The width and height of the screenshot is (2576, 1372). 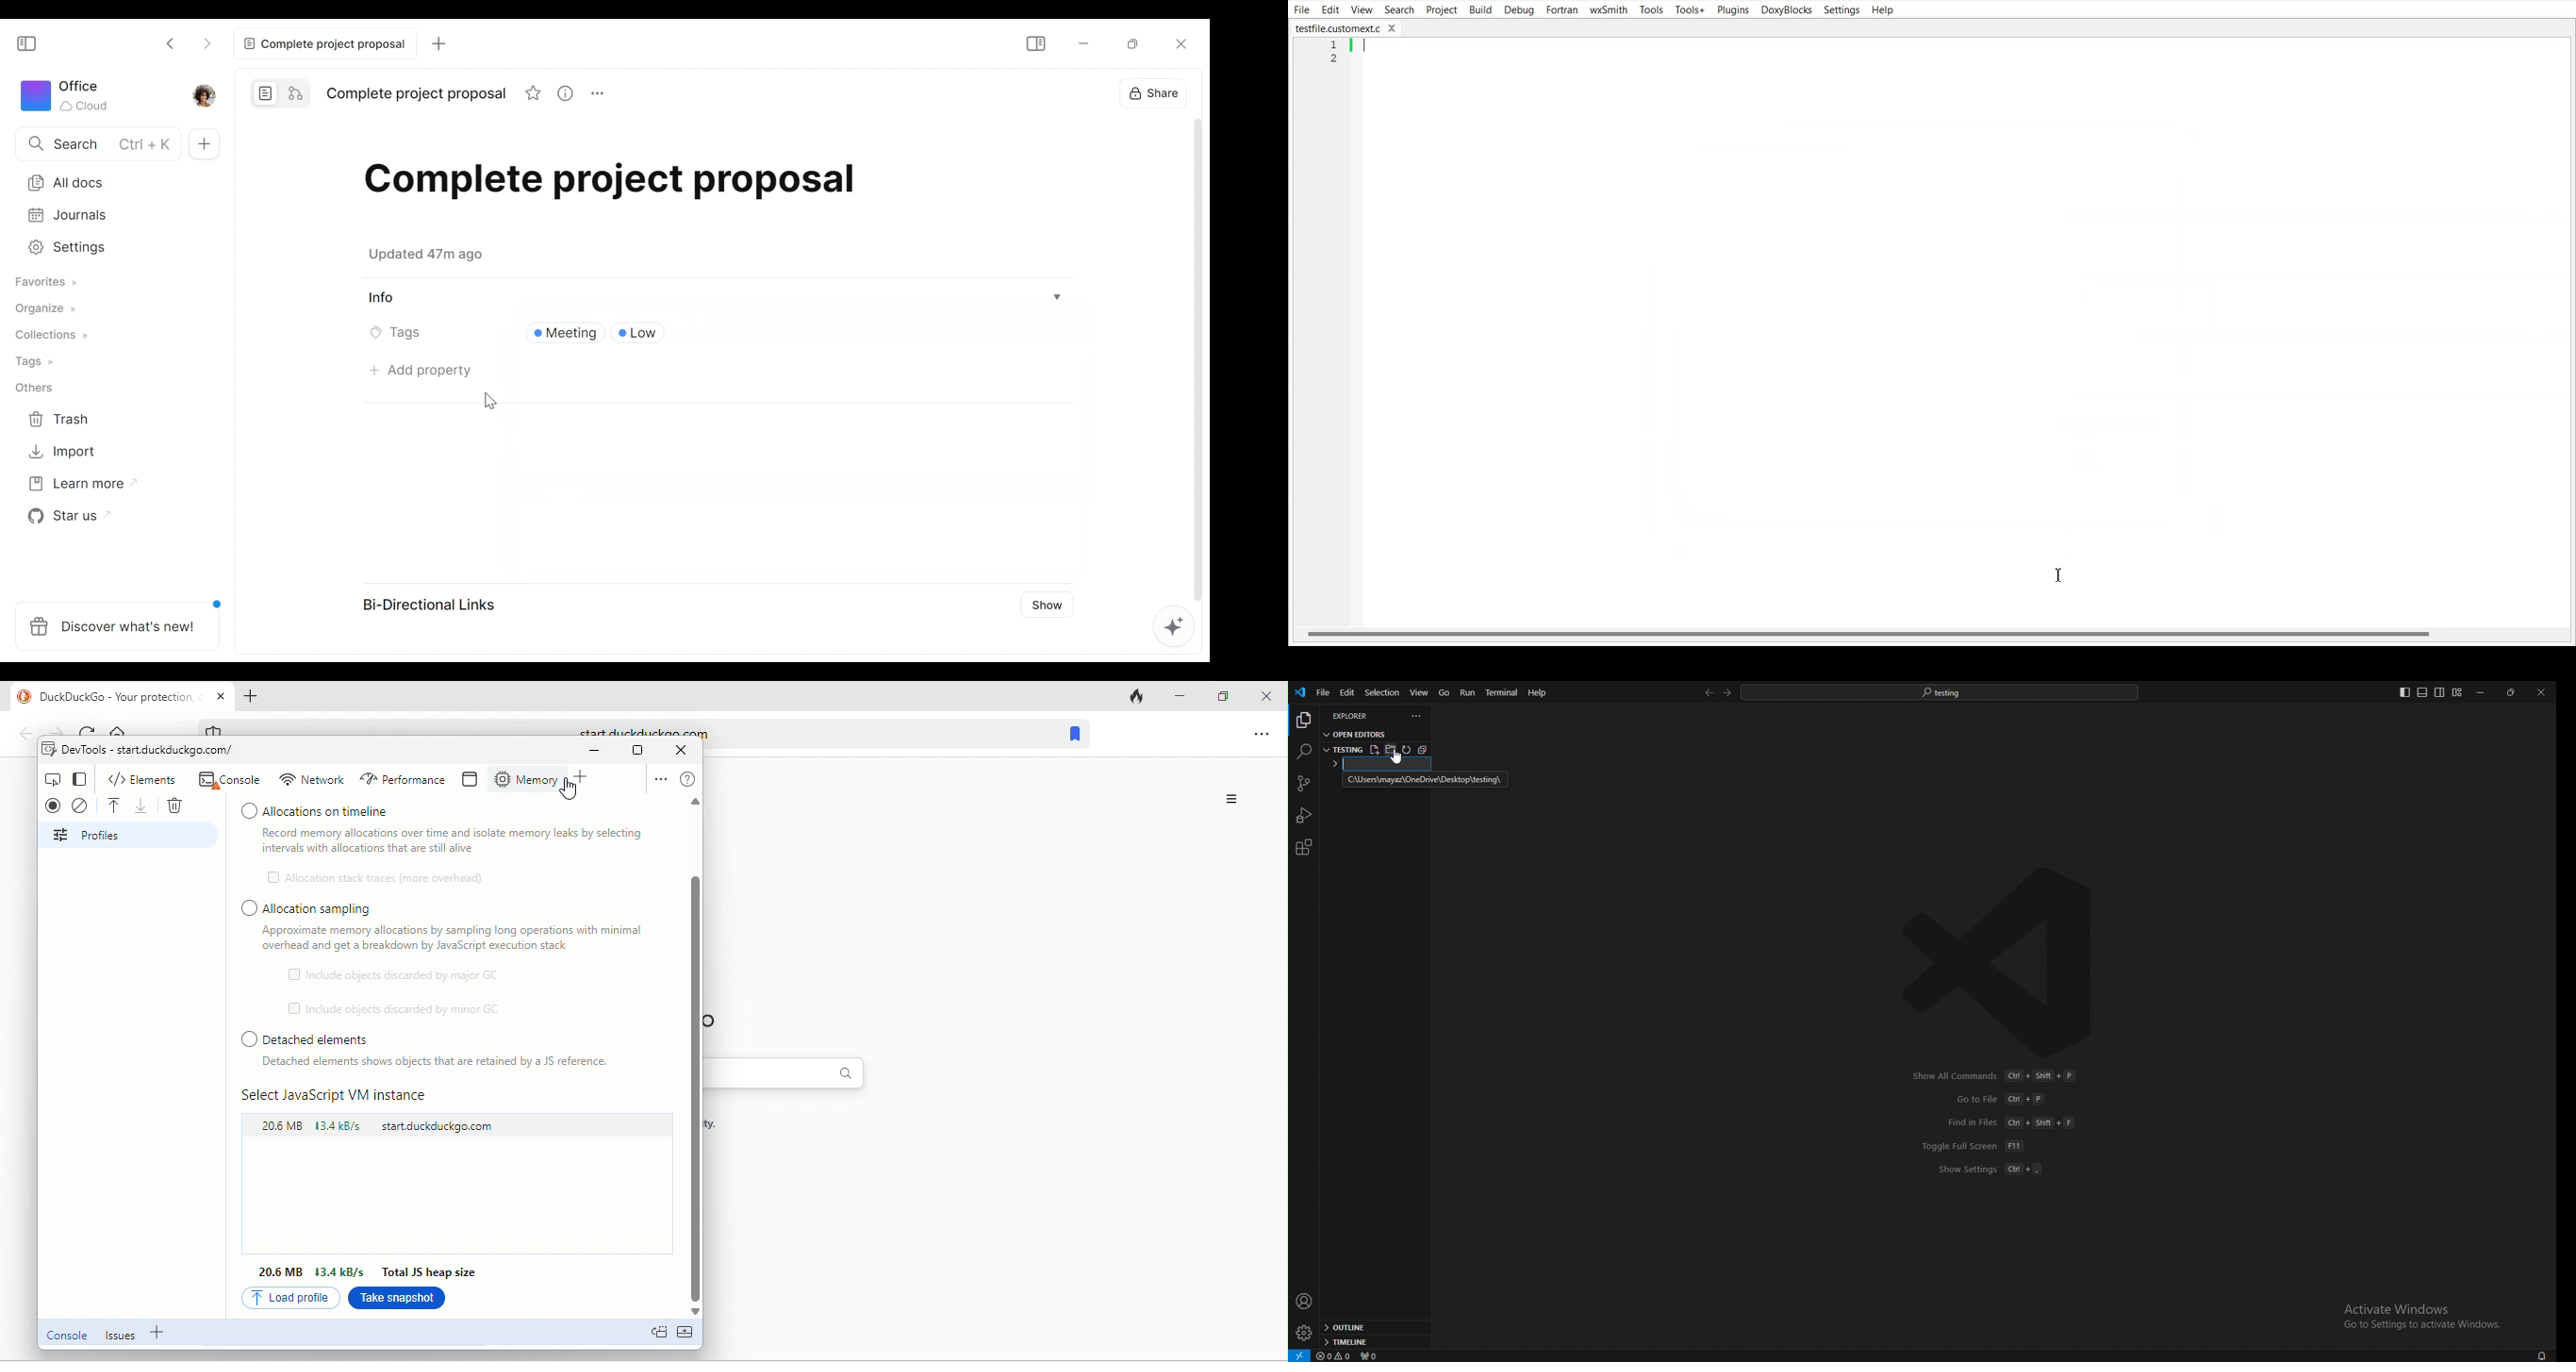 What do you see at coordinates (660, 1335) in the screenshot?
I see `doc quick view` at bounding box center [660, 1335].